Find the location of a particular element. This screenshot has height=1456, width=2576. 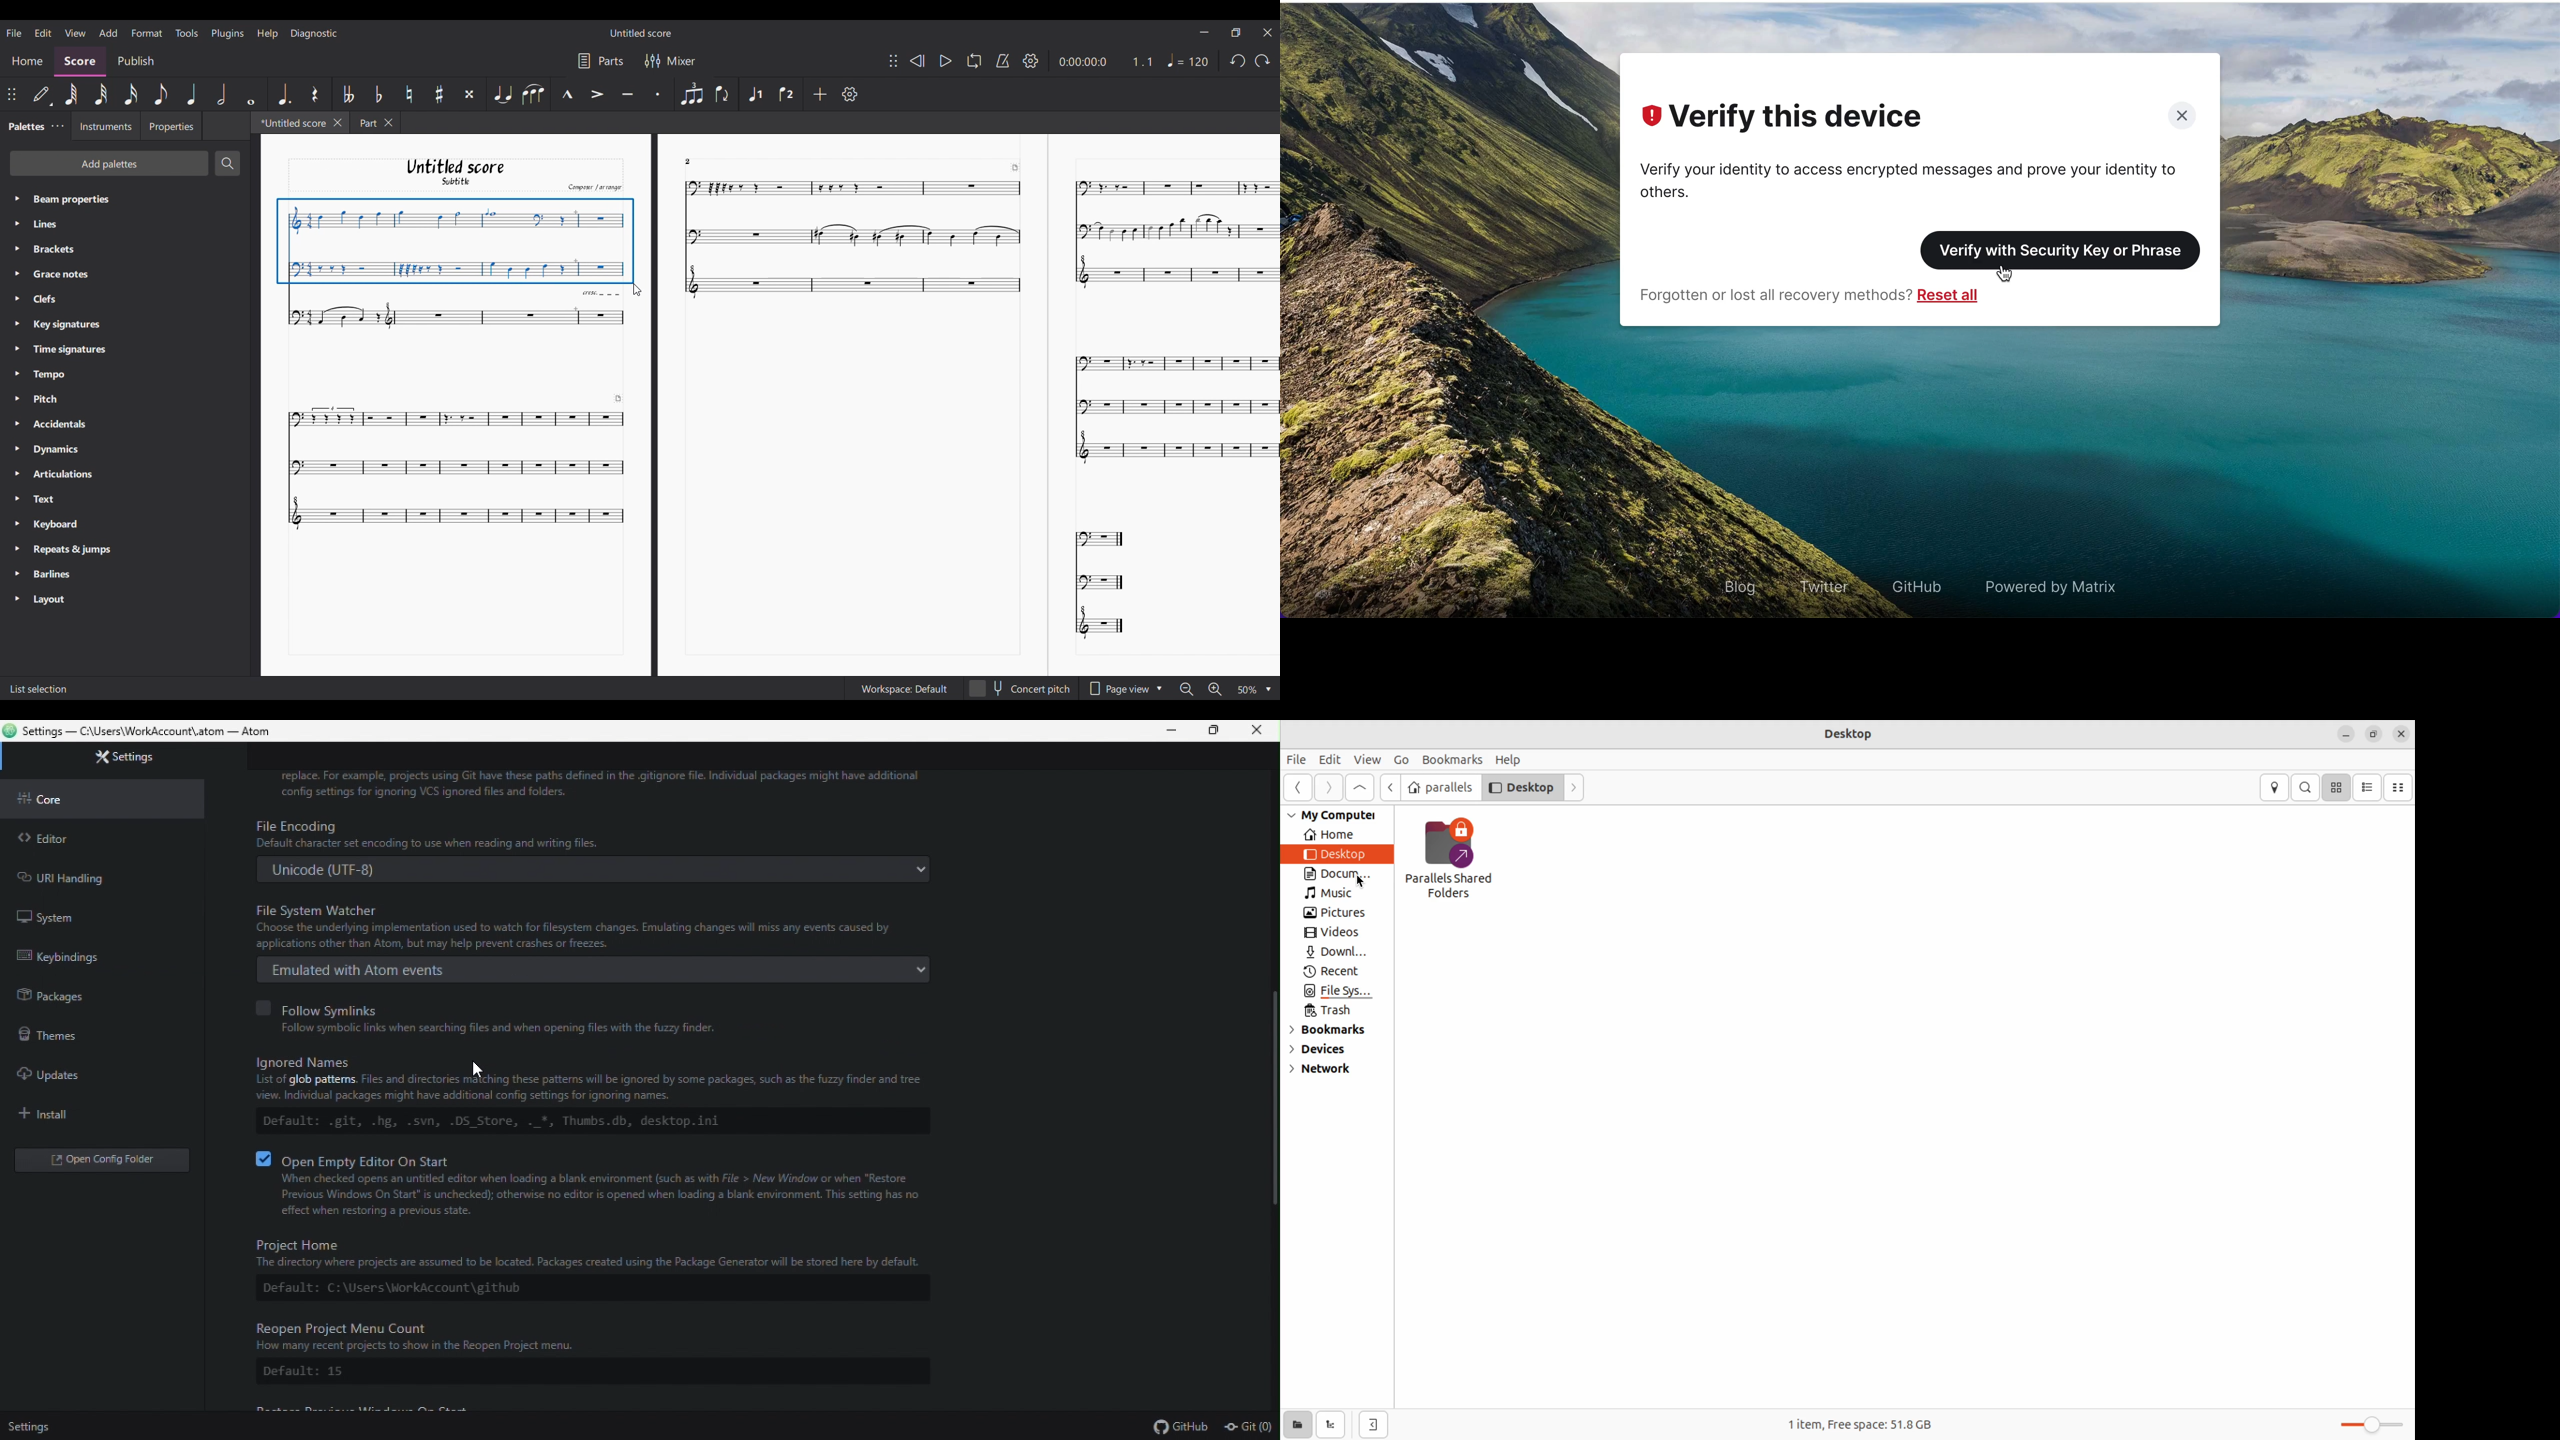

When checked opens an untitled editor when loading a blank environment such as with File > New Window or when "Restore Previous Windows On Start" s unchecked); otherwise no editor  is opened when loading a blank environment. This setting has no effect when restoring a previous state is located at coordinates (602, 1196).